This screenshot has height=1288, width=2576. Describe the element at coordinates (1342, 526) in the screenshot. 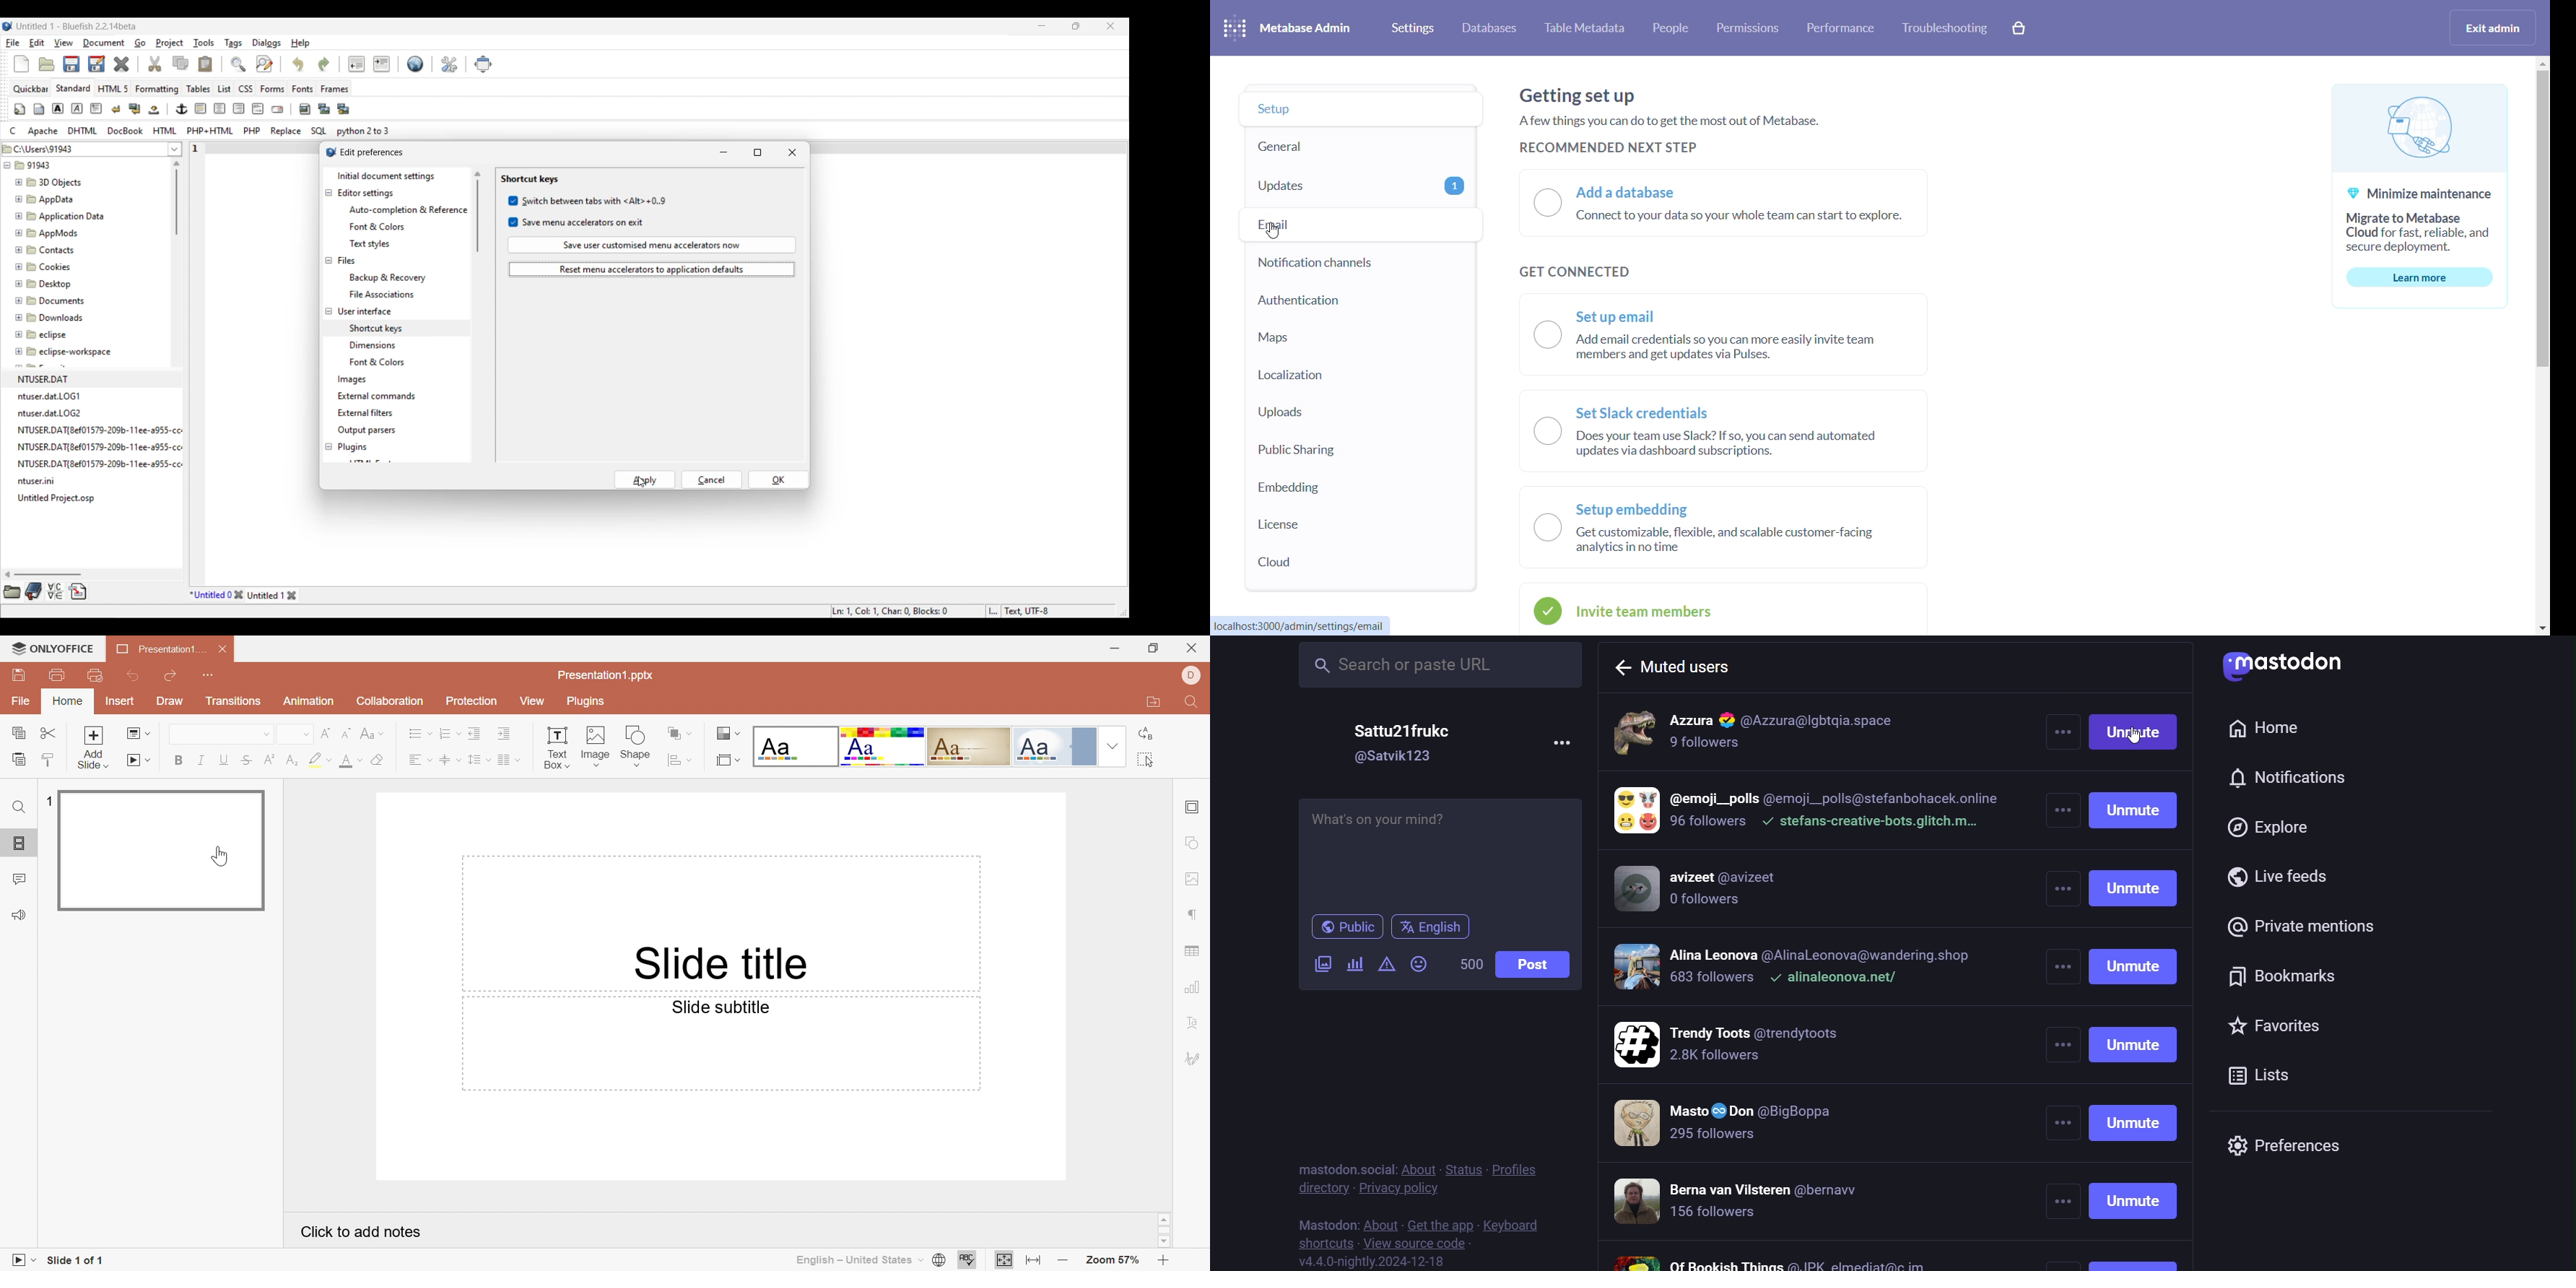

I see `license` at that location.